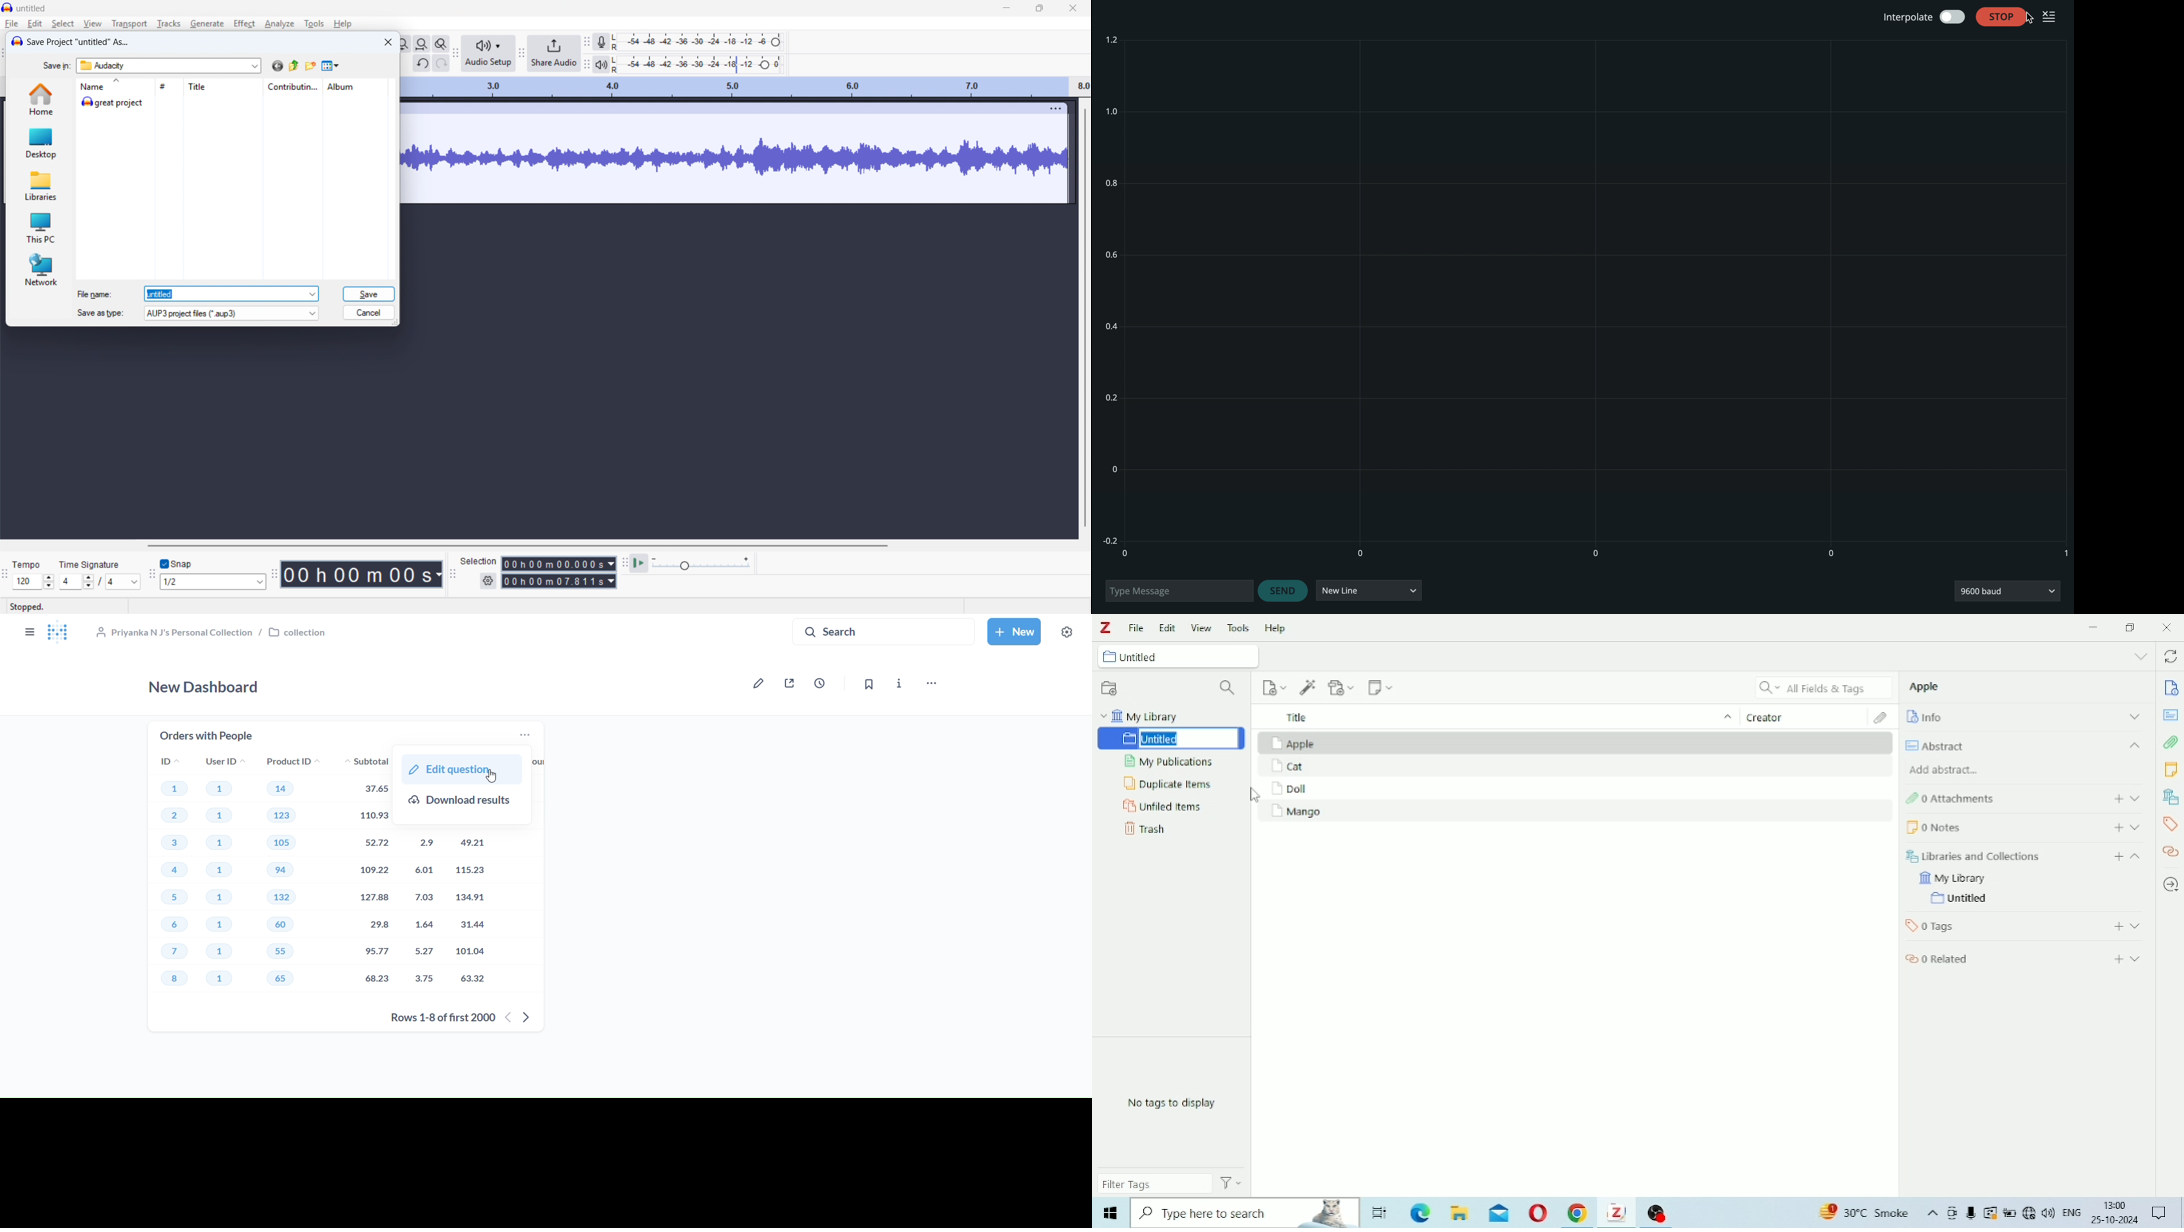  I want to click on , so click(1858, 1211).